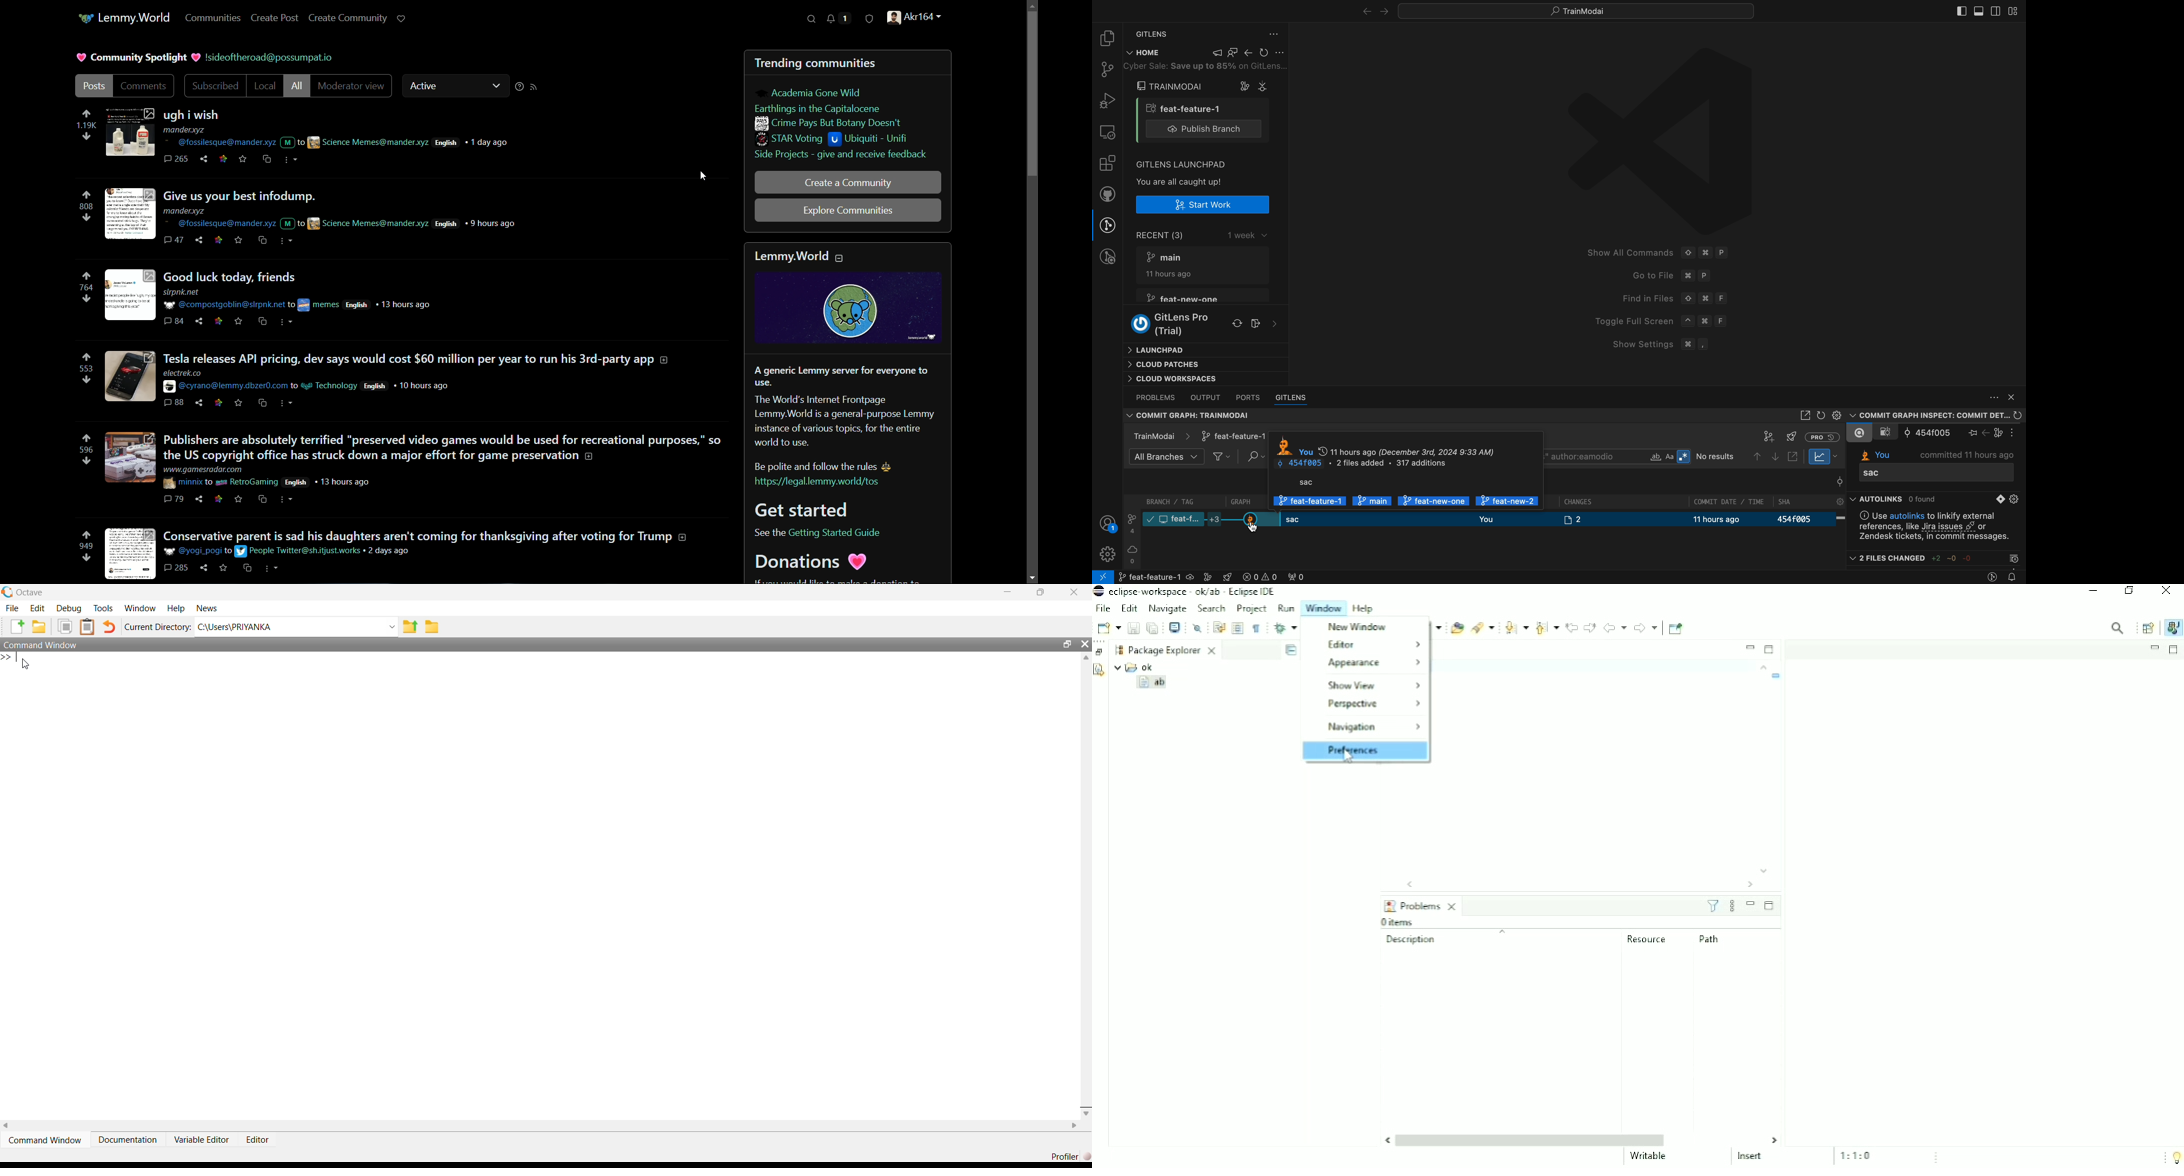 This screenshot has width=2184, height=1176. I want to click on @cyrano@lemmy.dbzer0.com, so click(225, 387).